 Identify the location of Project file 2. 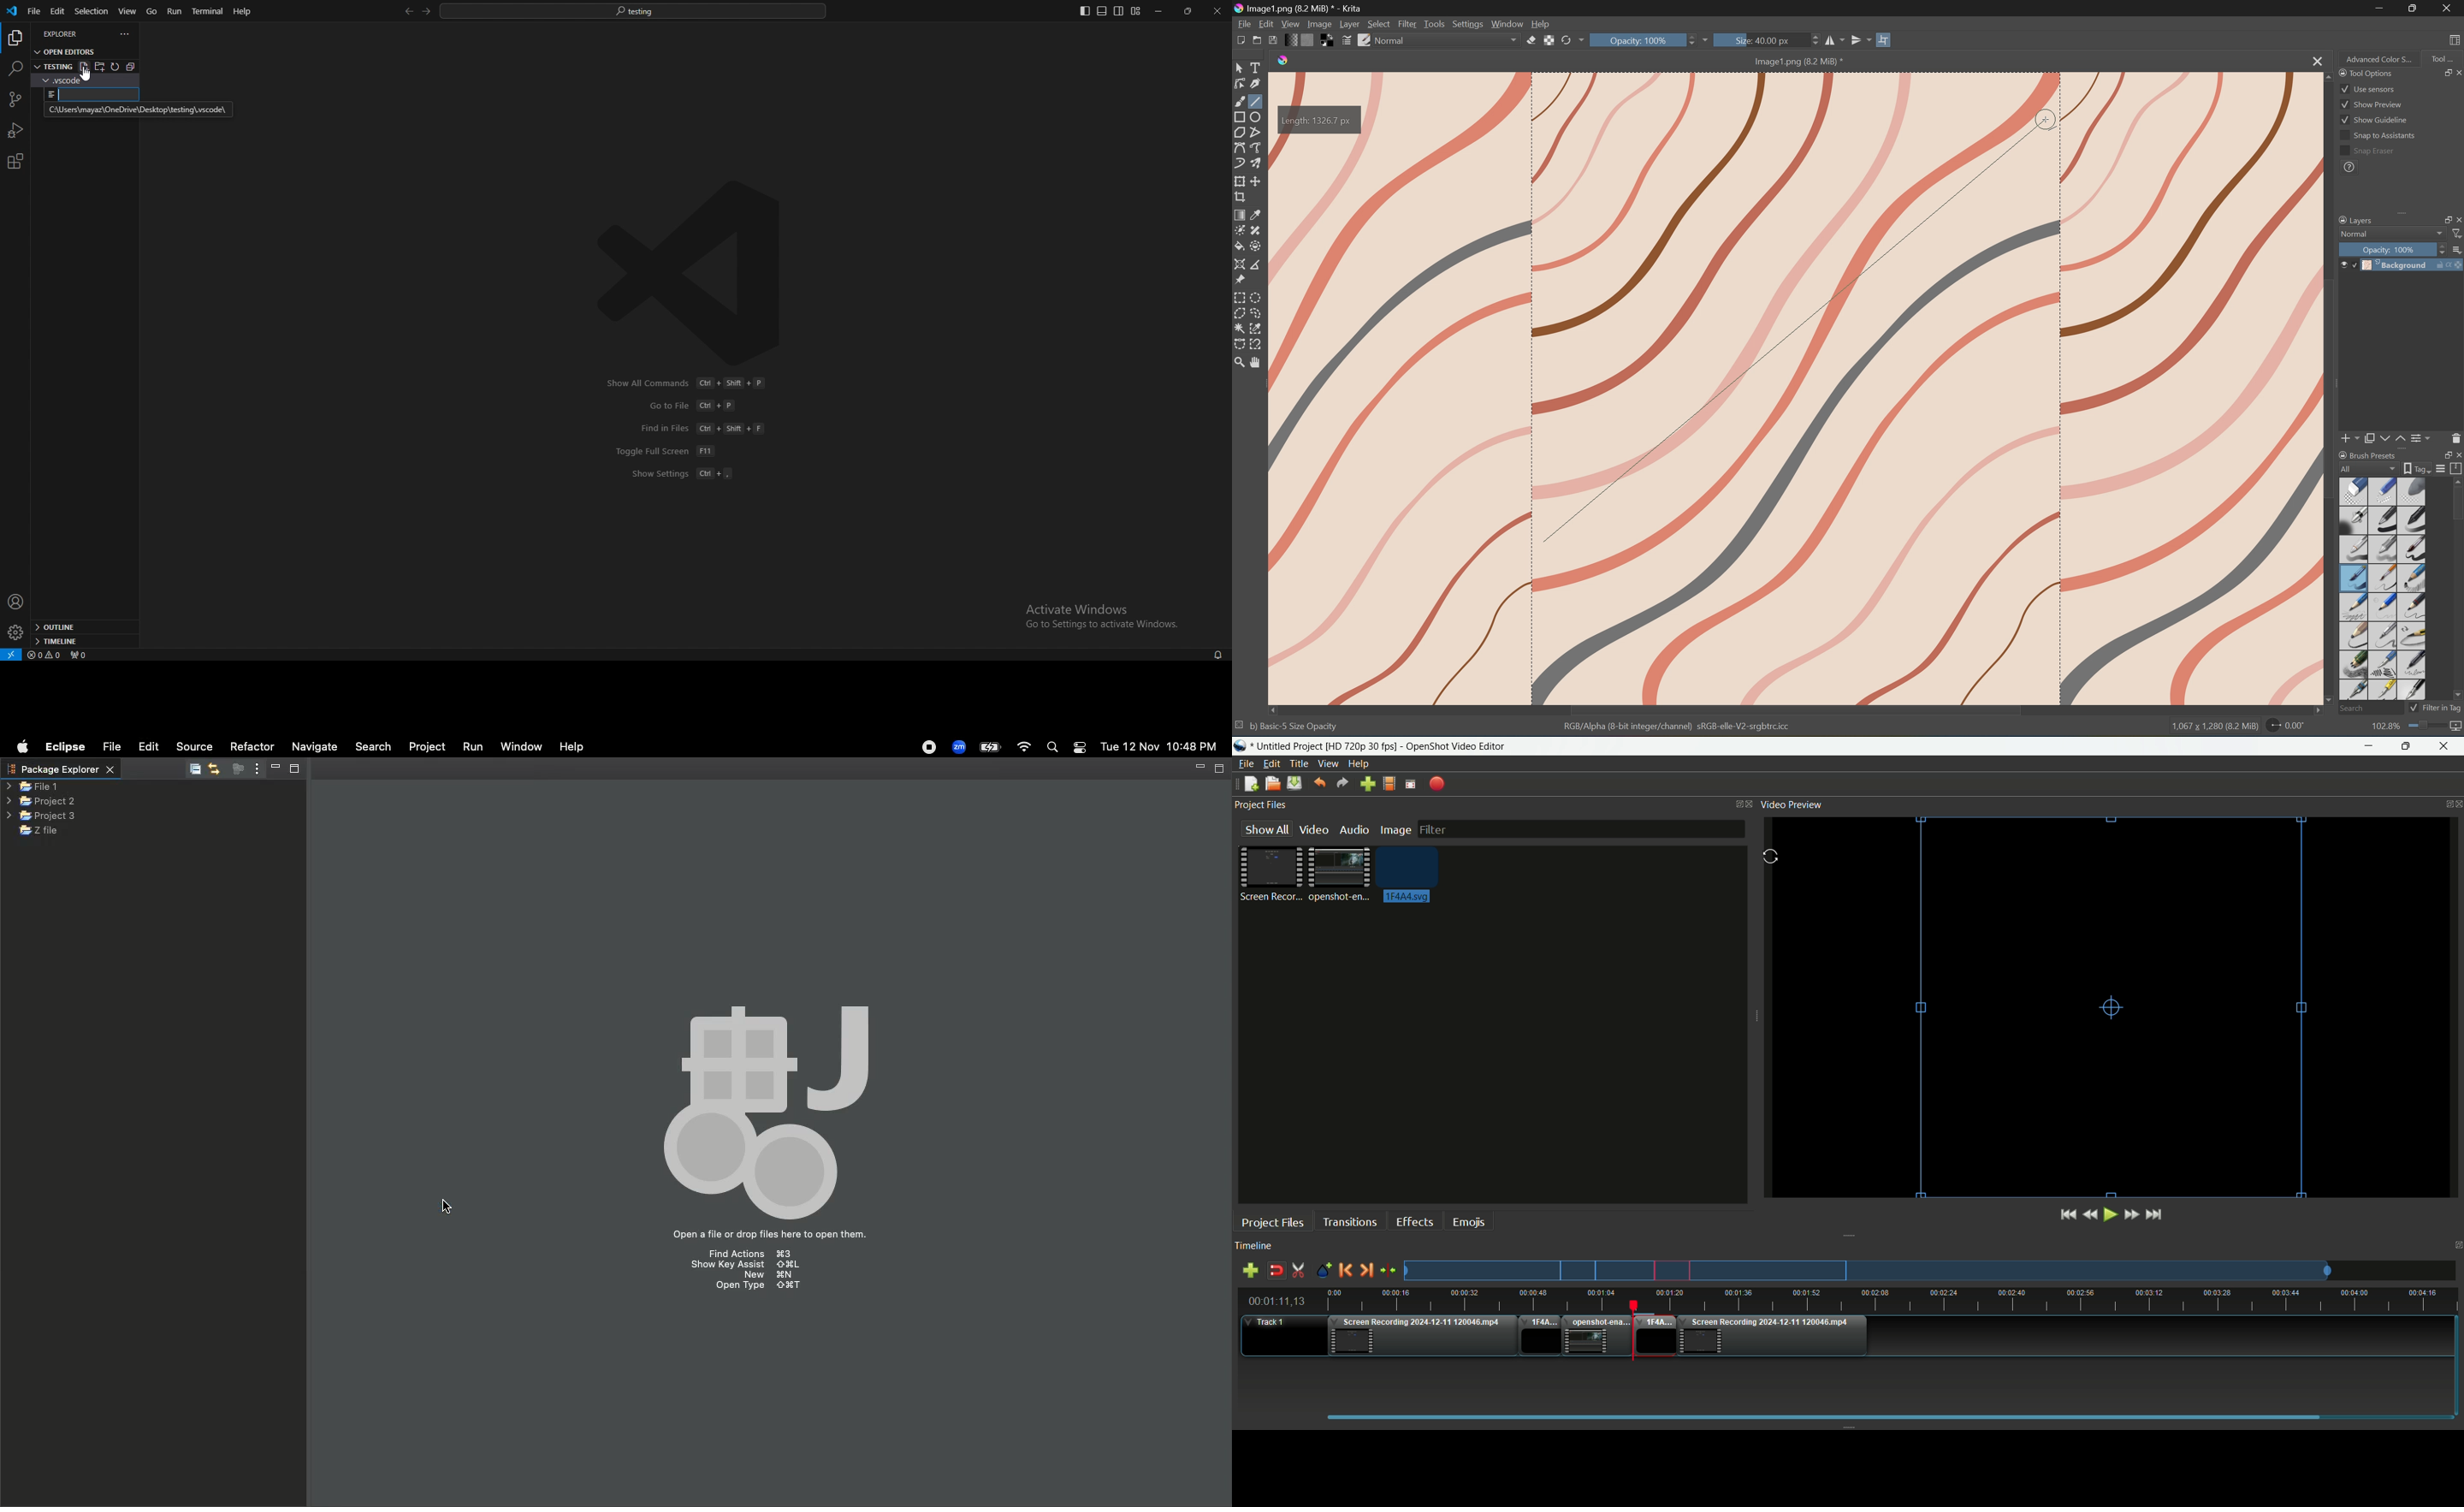
(1337, 873).